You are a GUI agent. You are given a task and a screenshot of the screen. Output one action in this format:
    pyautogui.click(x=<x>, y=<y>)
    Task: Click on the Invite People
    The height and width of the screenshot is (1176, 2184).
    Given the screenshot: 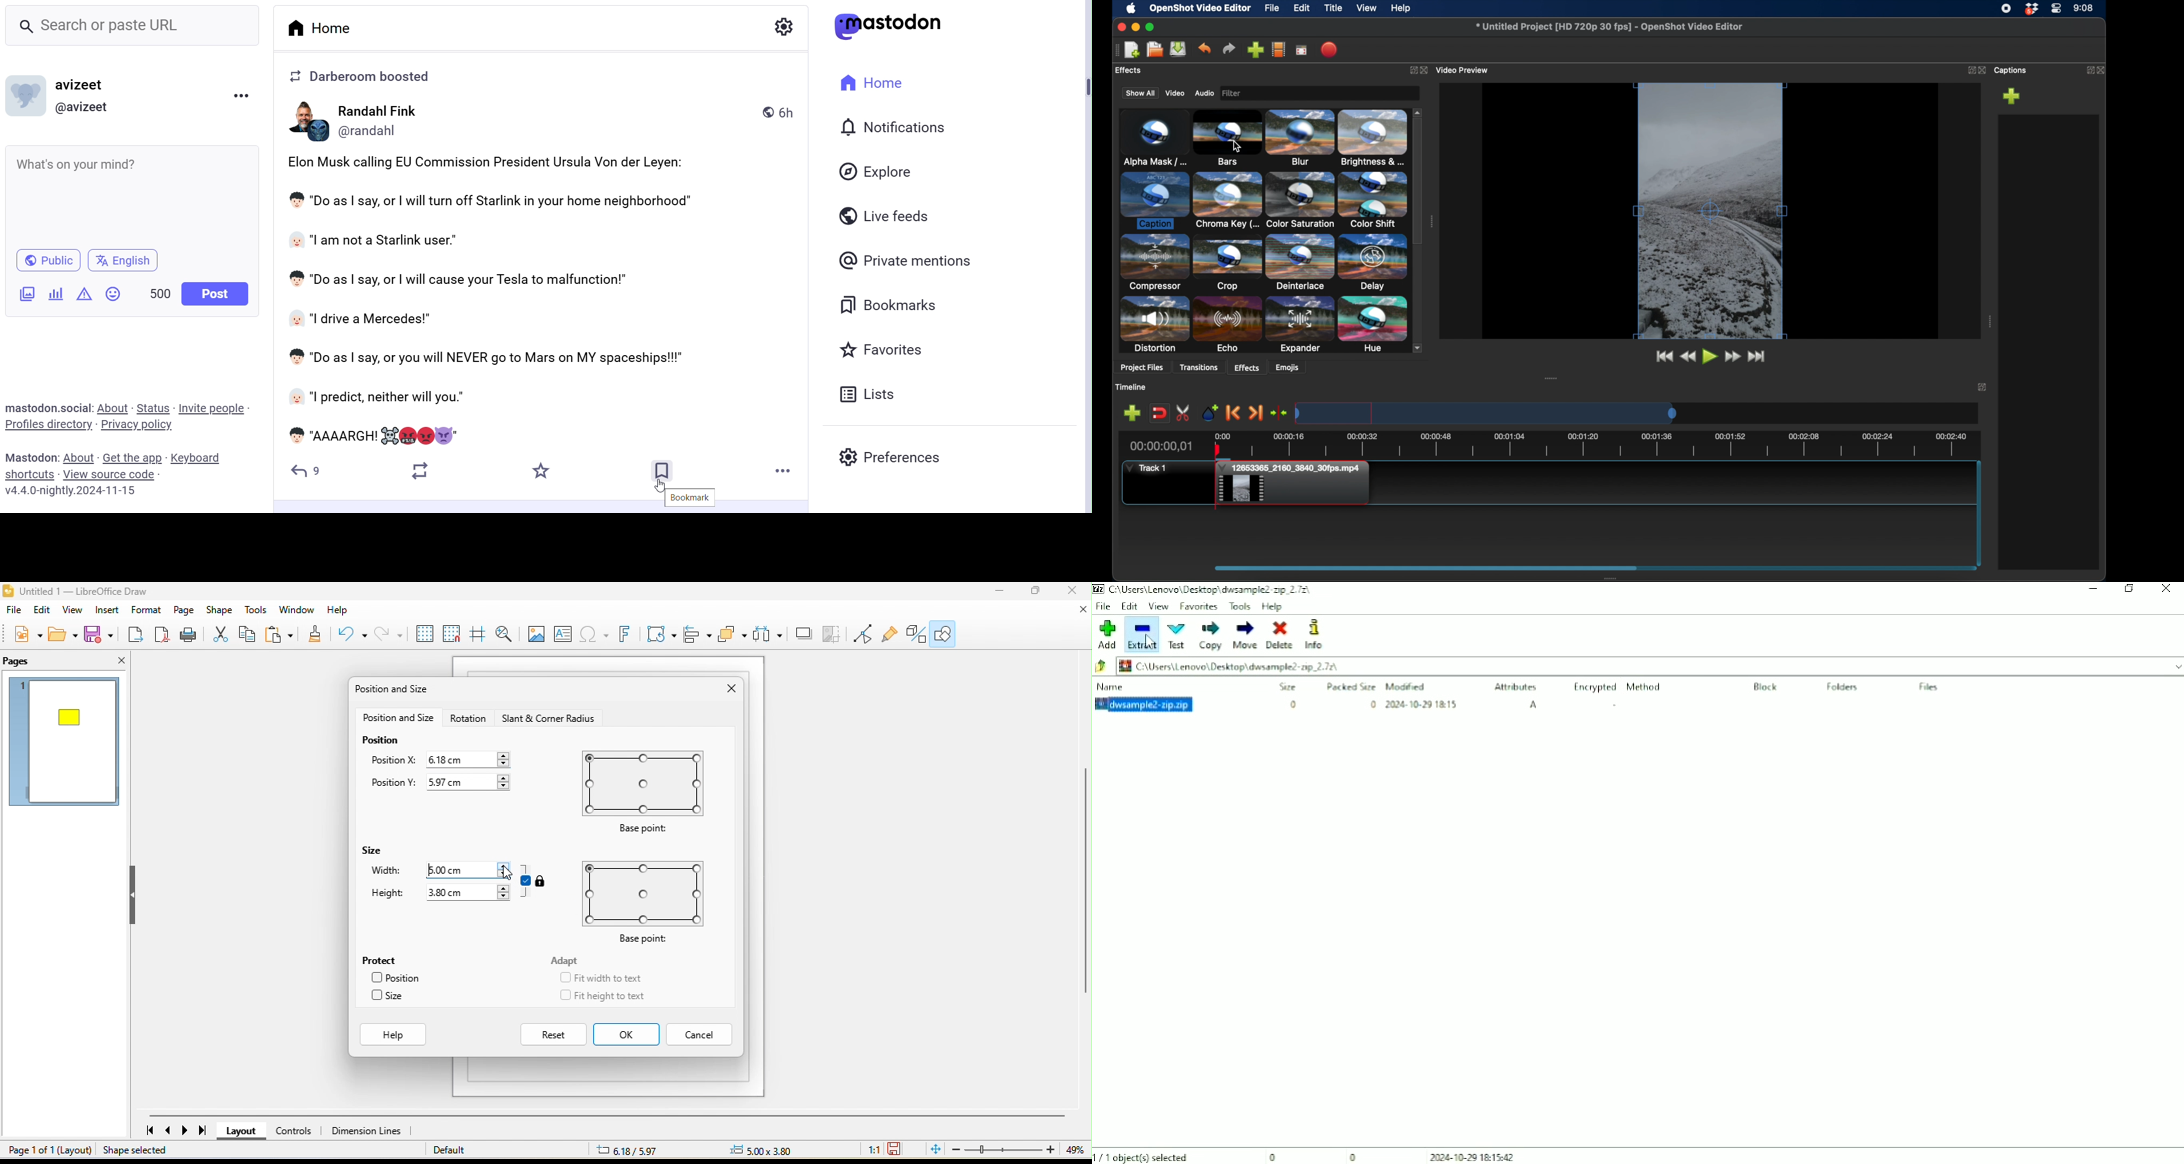 What is the action you would take?
    pyautogui.click(x=212, y=410)
    